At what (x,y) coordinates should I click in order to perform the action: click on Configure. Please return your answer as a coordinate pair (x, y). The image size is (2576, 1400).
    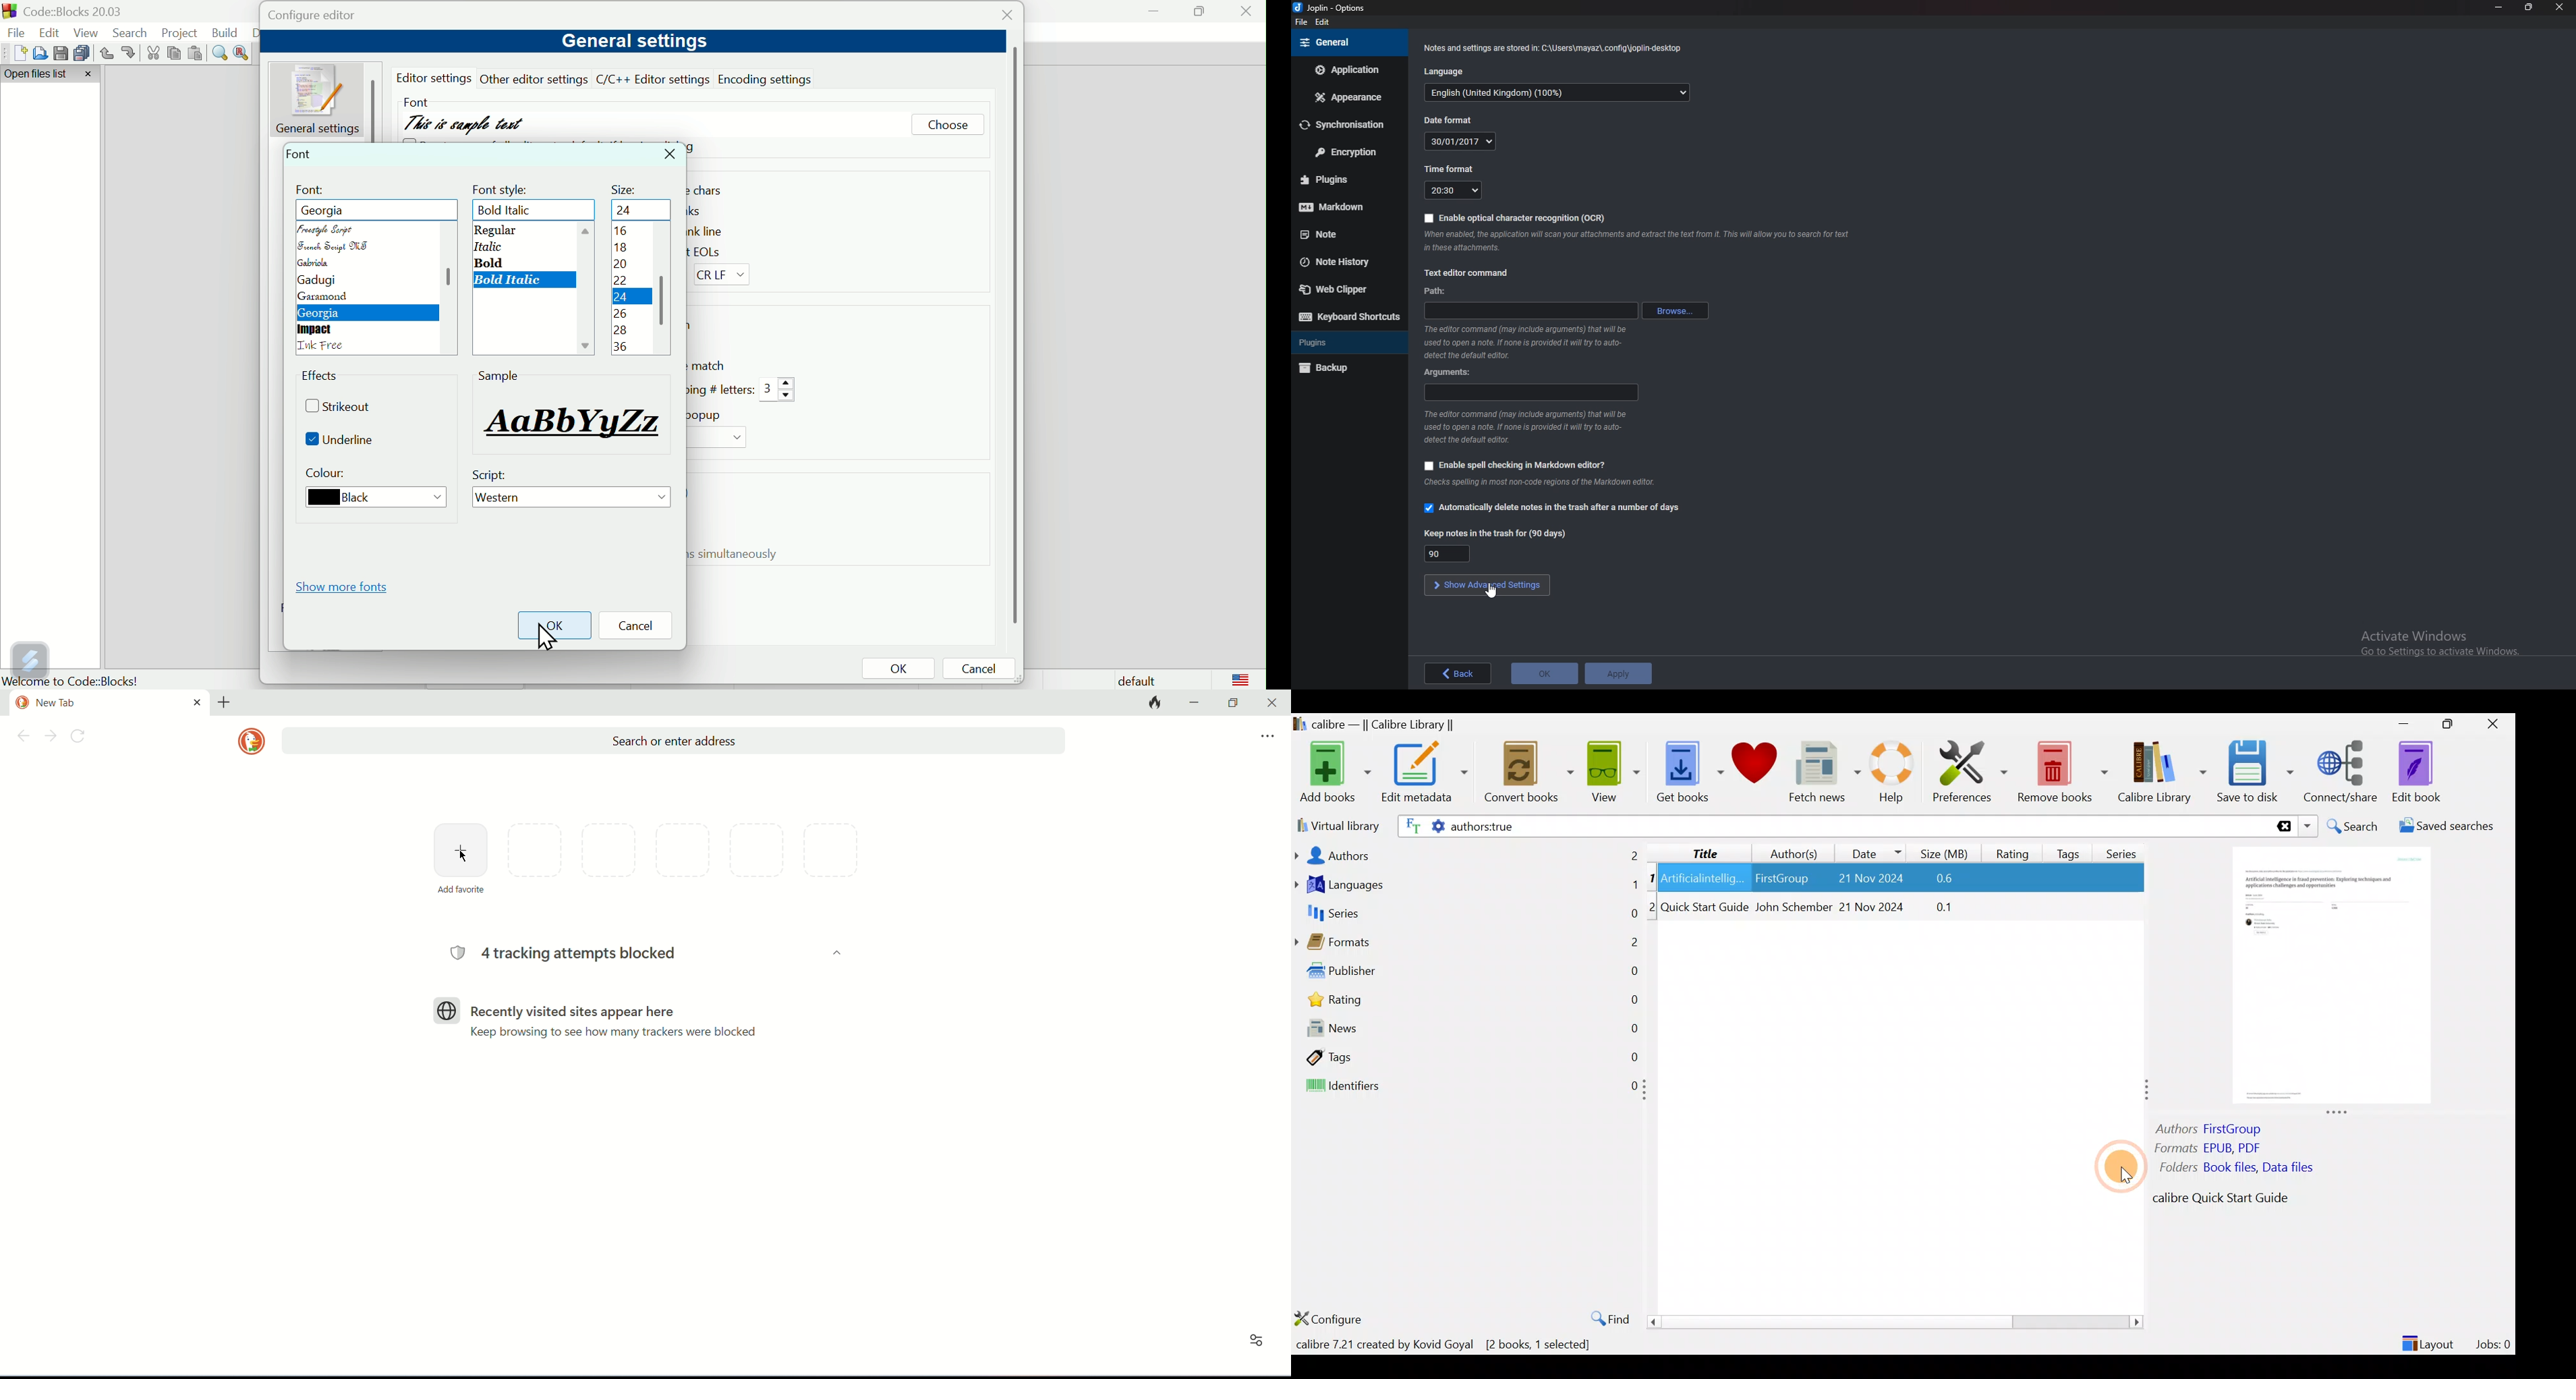
    Looking at the image, I should click on (1332, 1317).